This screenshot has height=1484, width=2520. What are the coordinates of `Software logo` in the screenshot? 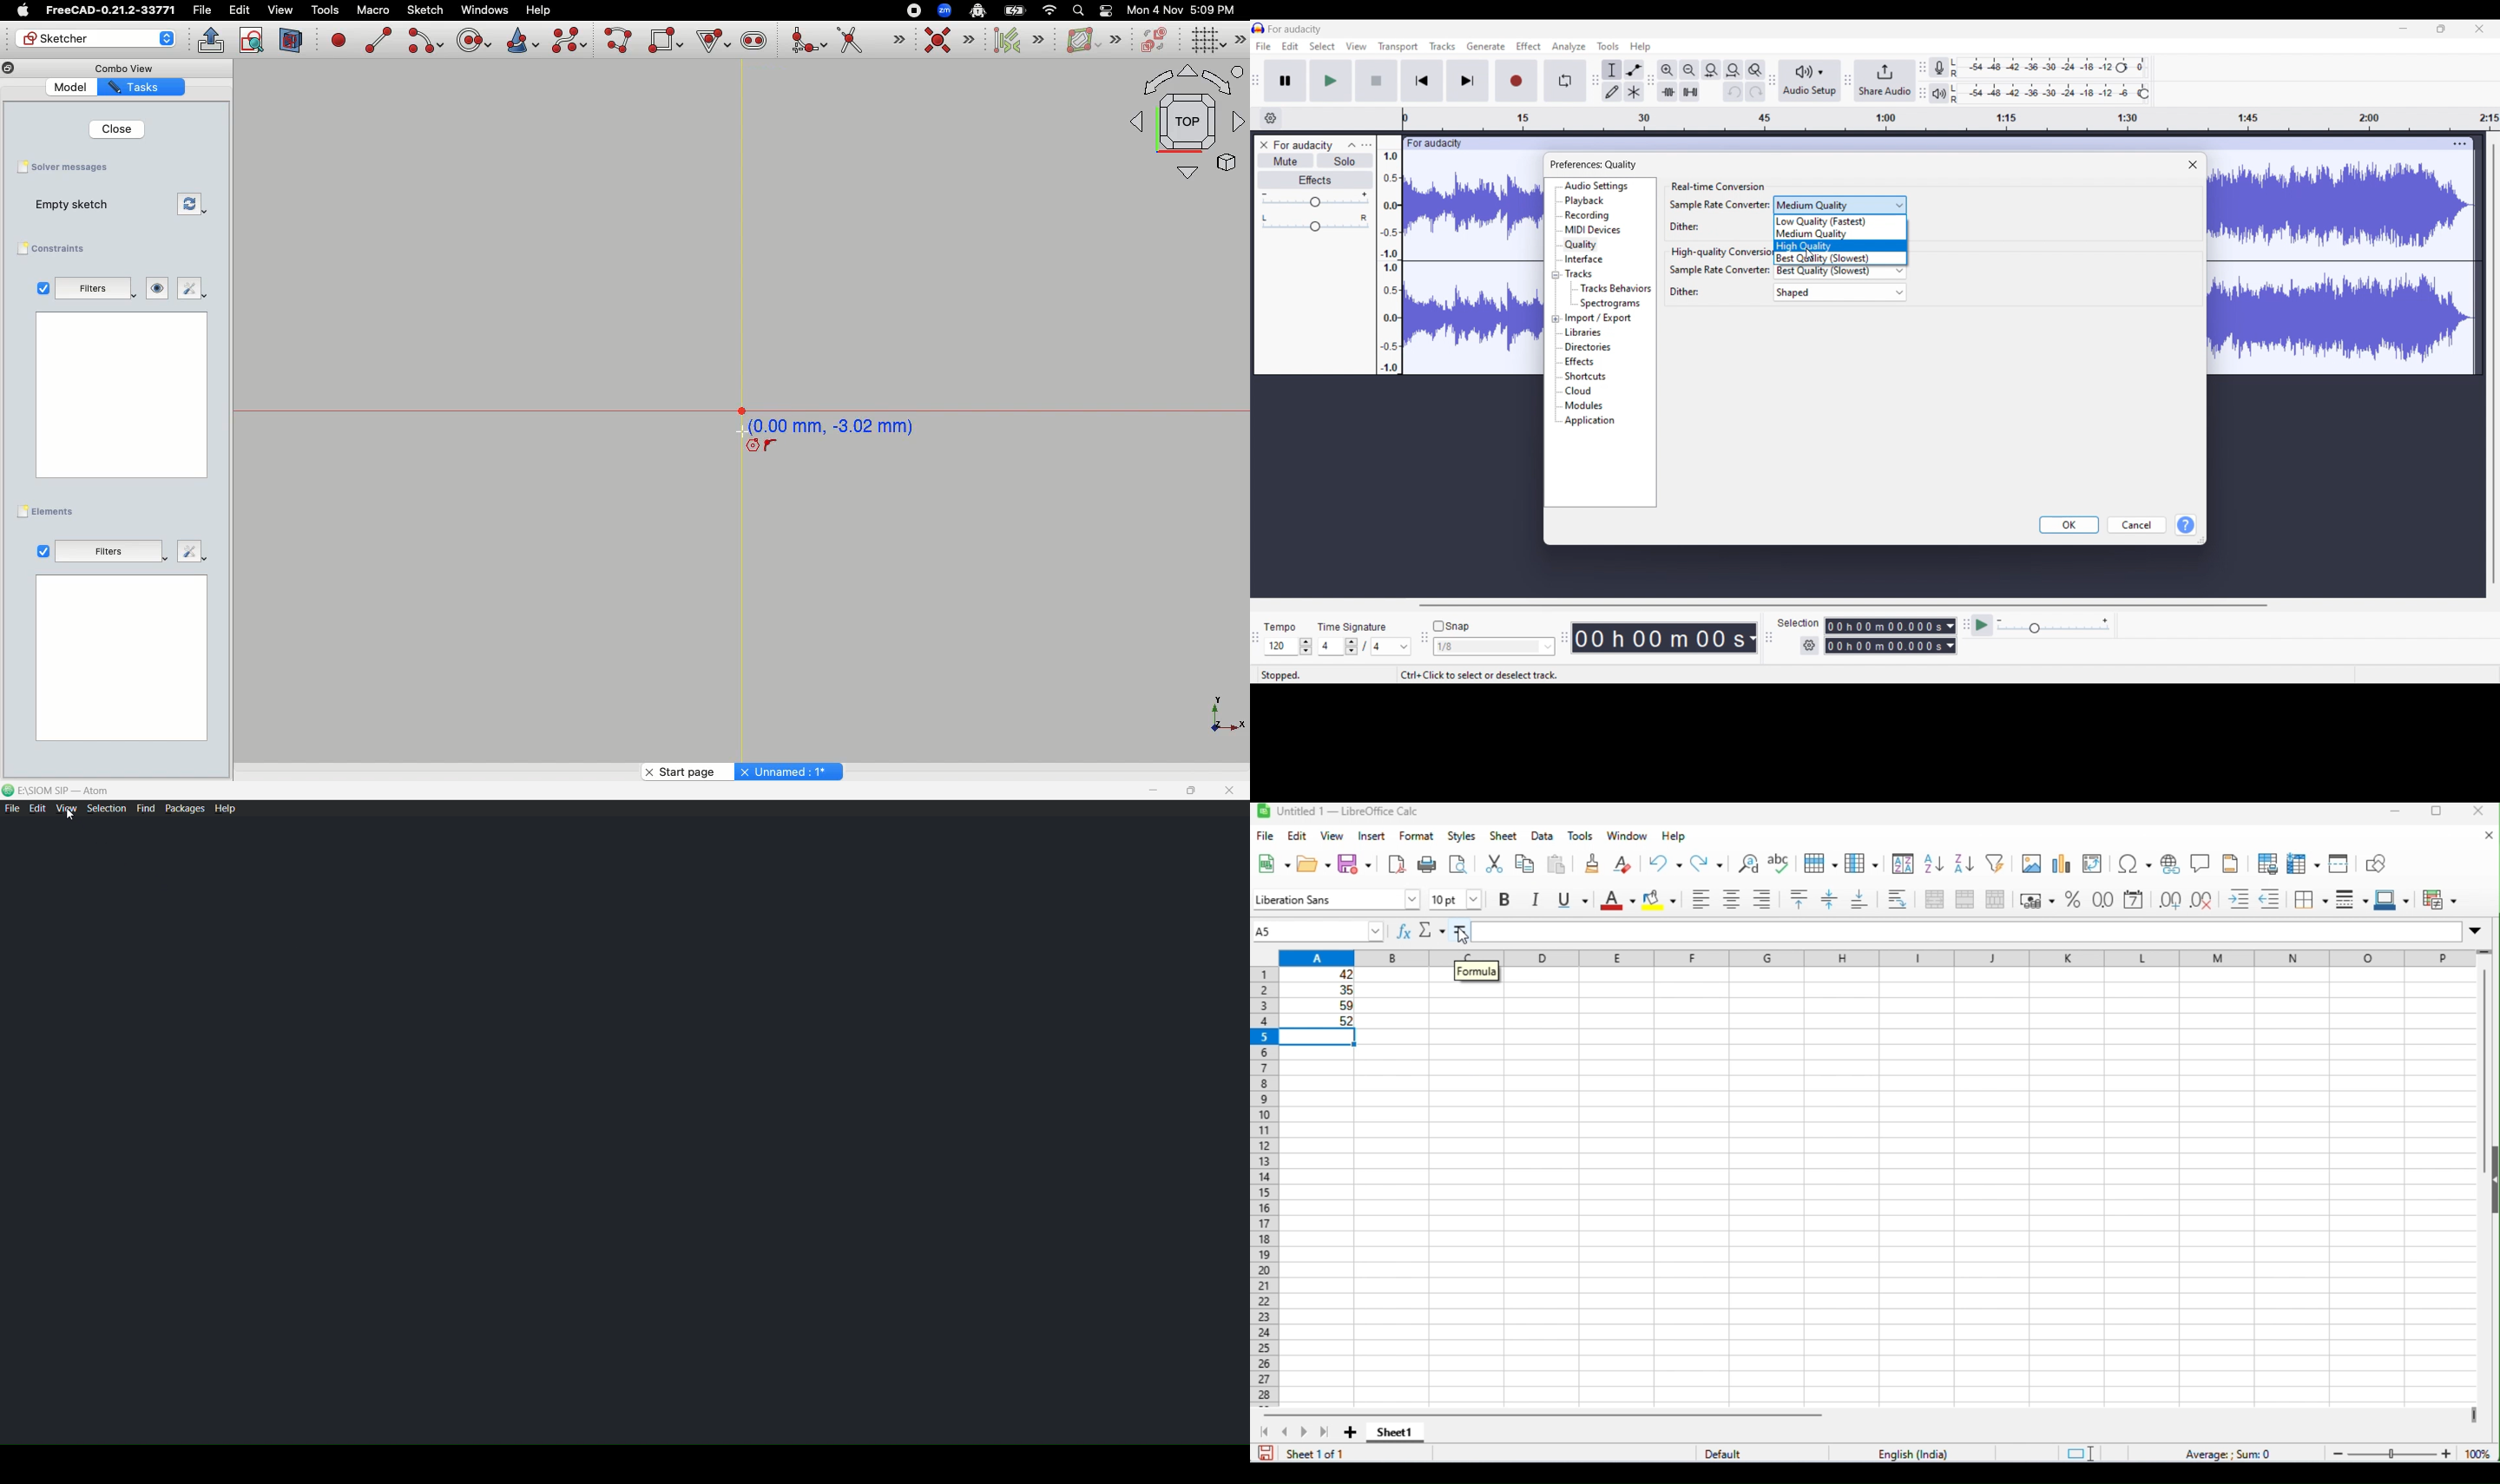 It's located at (1258, 27).